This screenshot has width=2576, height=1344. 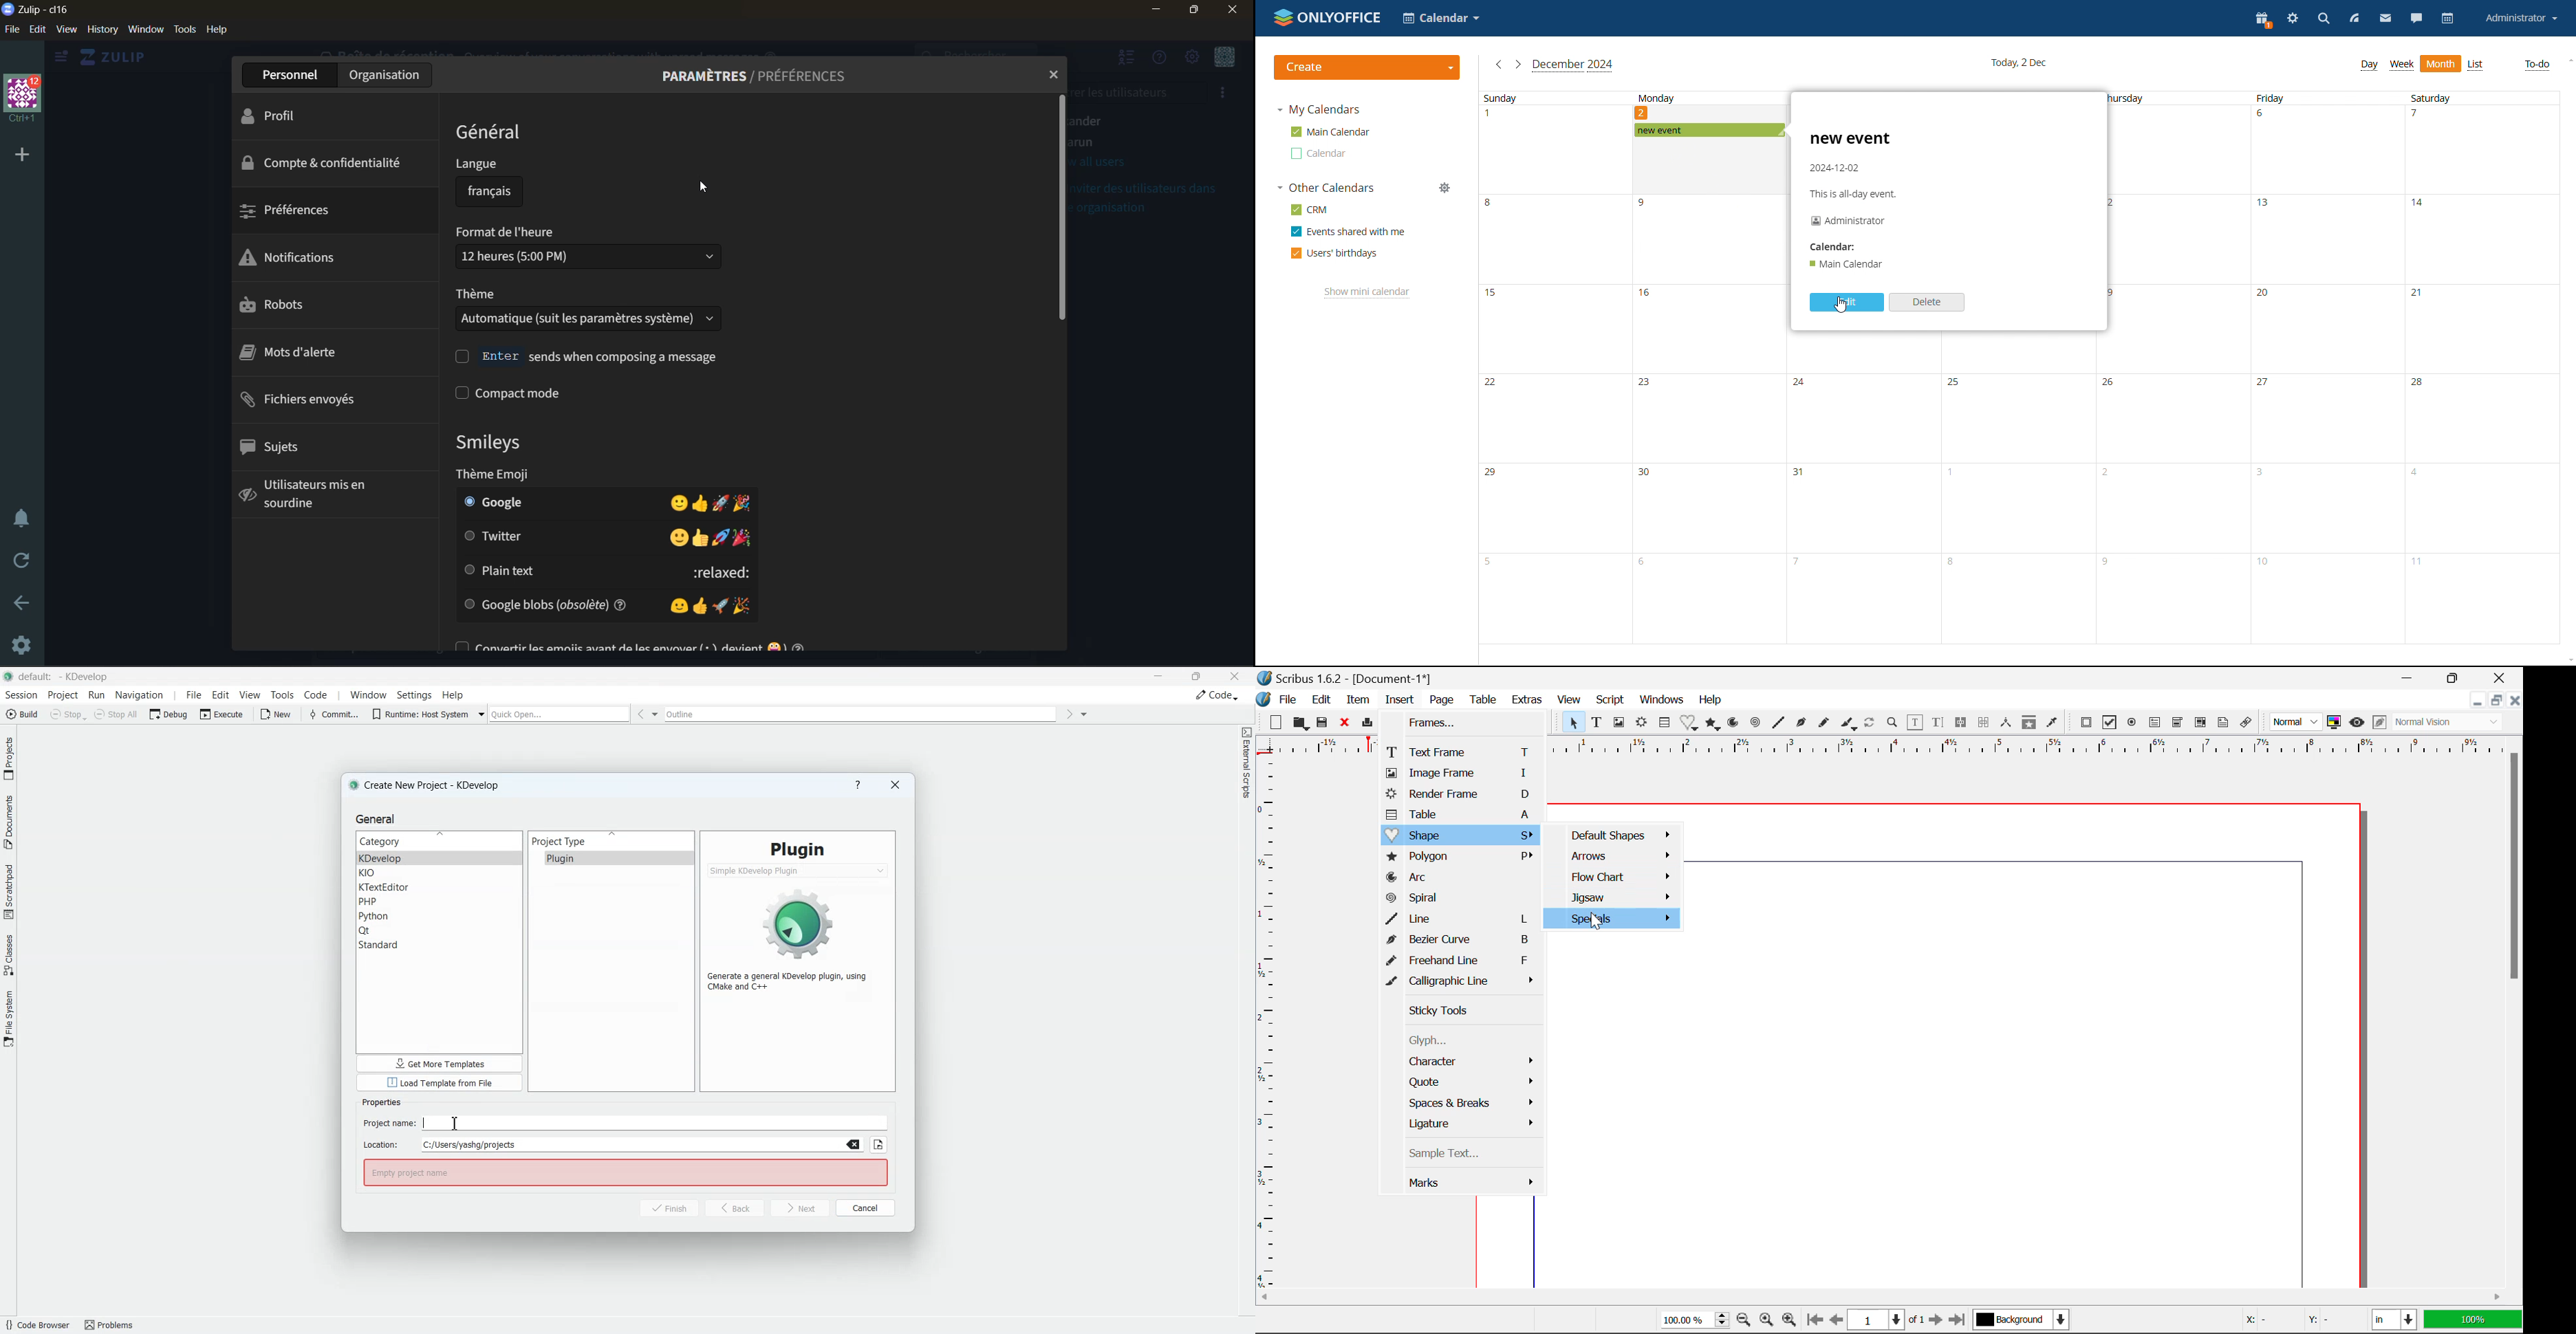 I want to click on Space & breaks, so click(x=1467, y=1104).